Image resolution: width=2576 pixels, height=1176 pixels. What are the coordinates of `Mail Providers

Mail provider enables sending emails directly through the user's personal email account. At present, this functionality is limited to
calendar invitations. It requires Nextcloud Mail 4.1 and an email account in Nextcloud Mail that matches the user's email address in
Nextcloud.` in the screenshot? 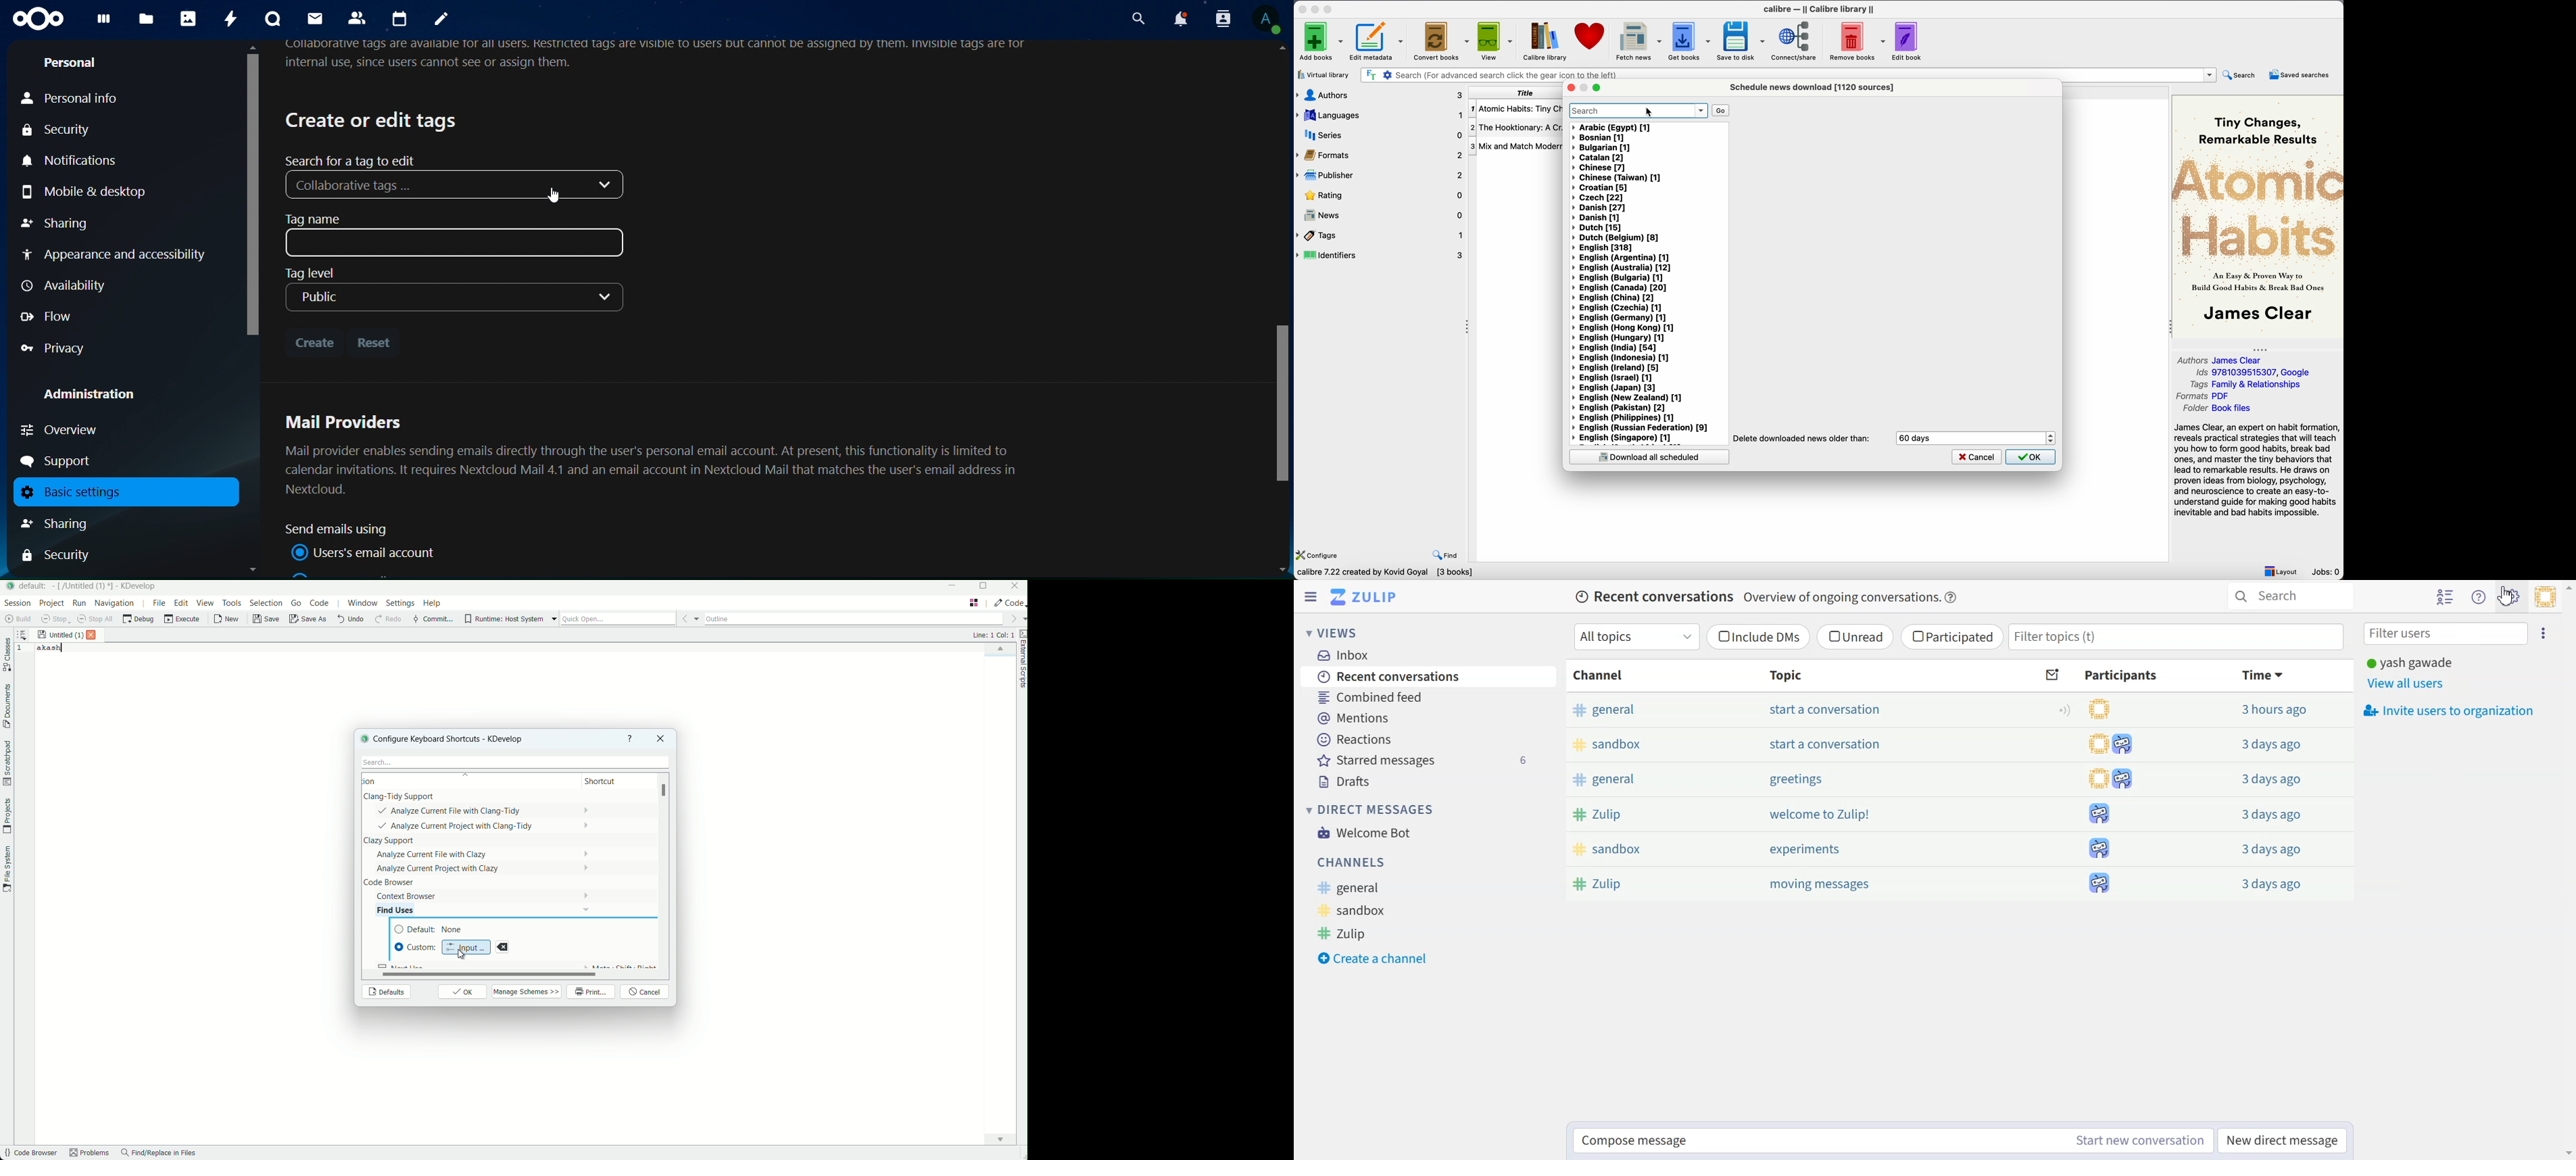 It's located at (656, 453).